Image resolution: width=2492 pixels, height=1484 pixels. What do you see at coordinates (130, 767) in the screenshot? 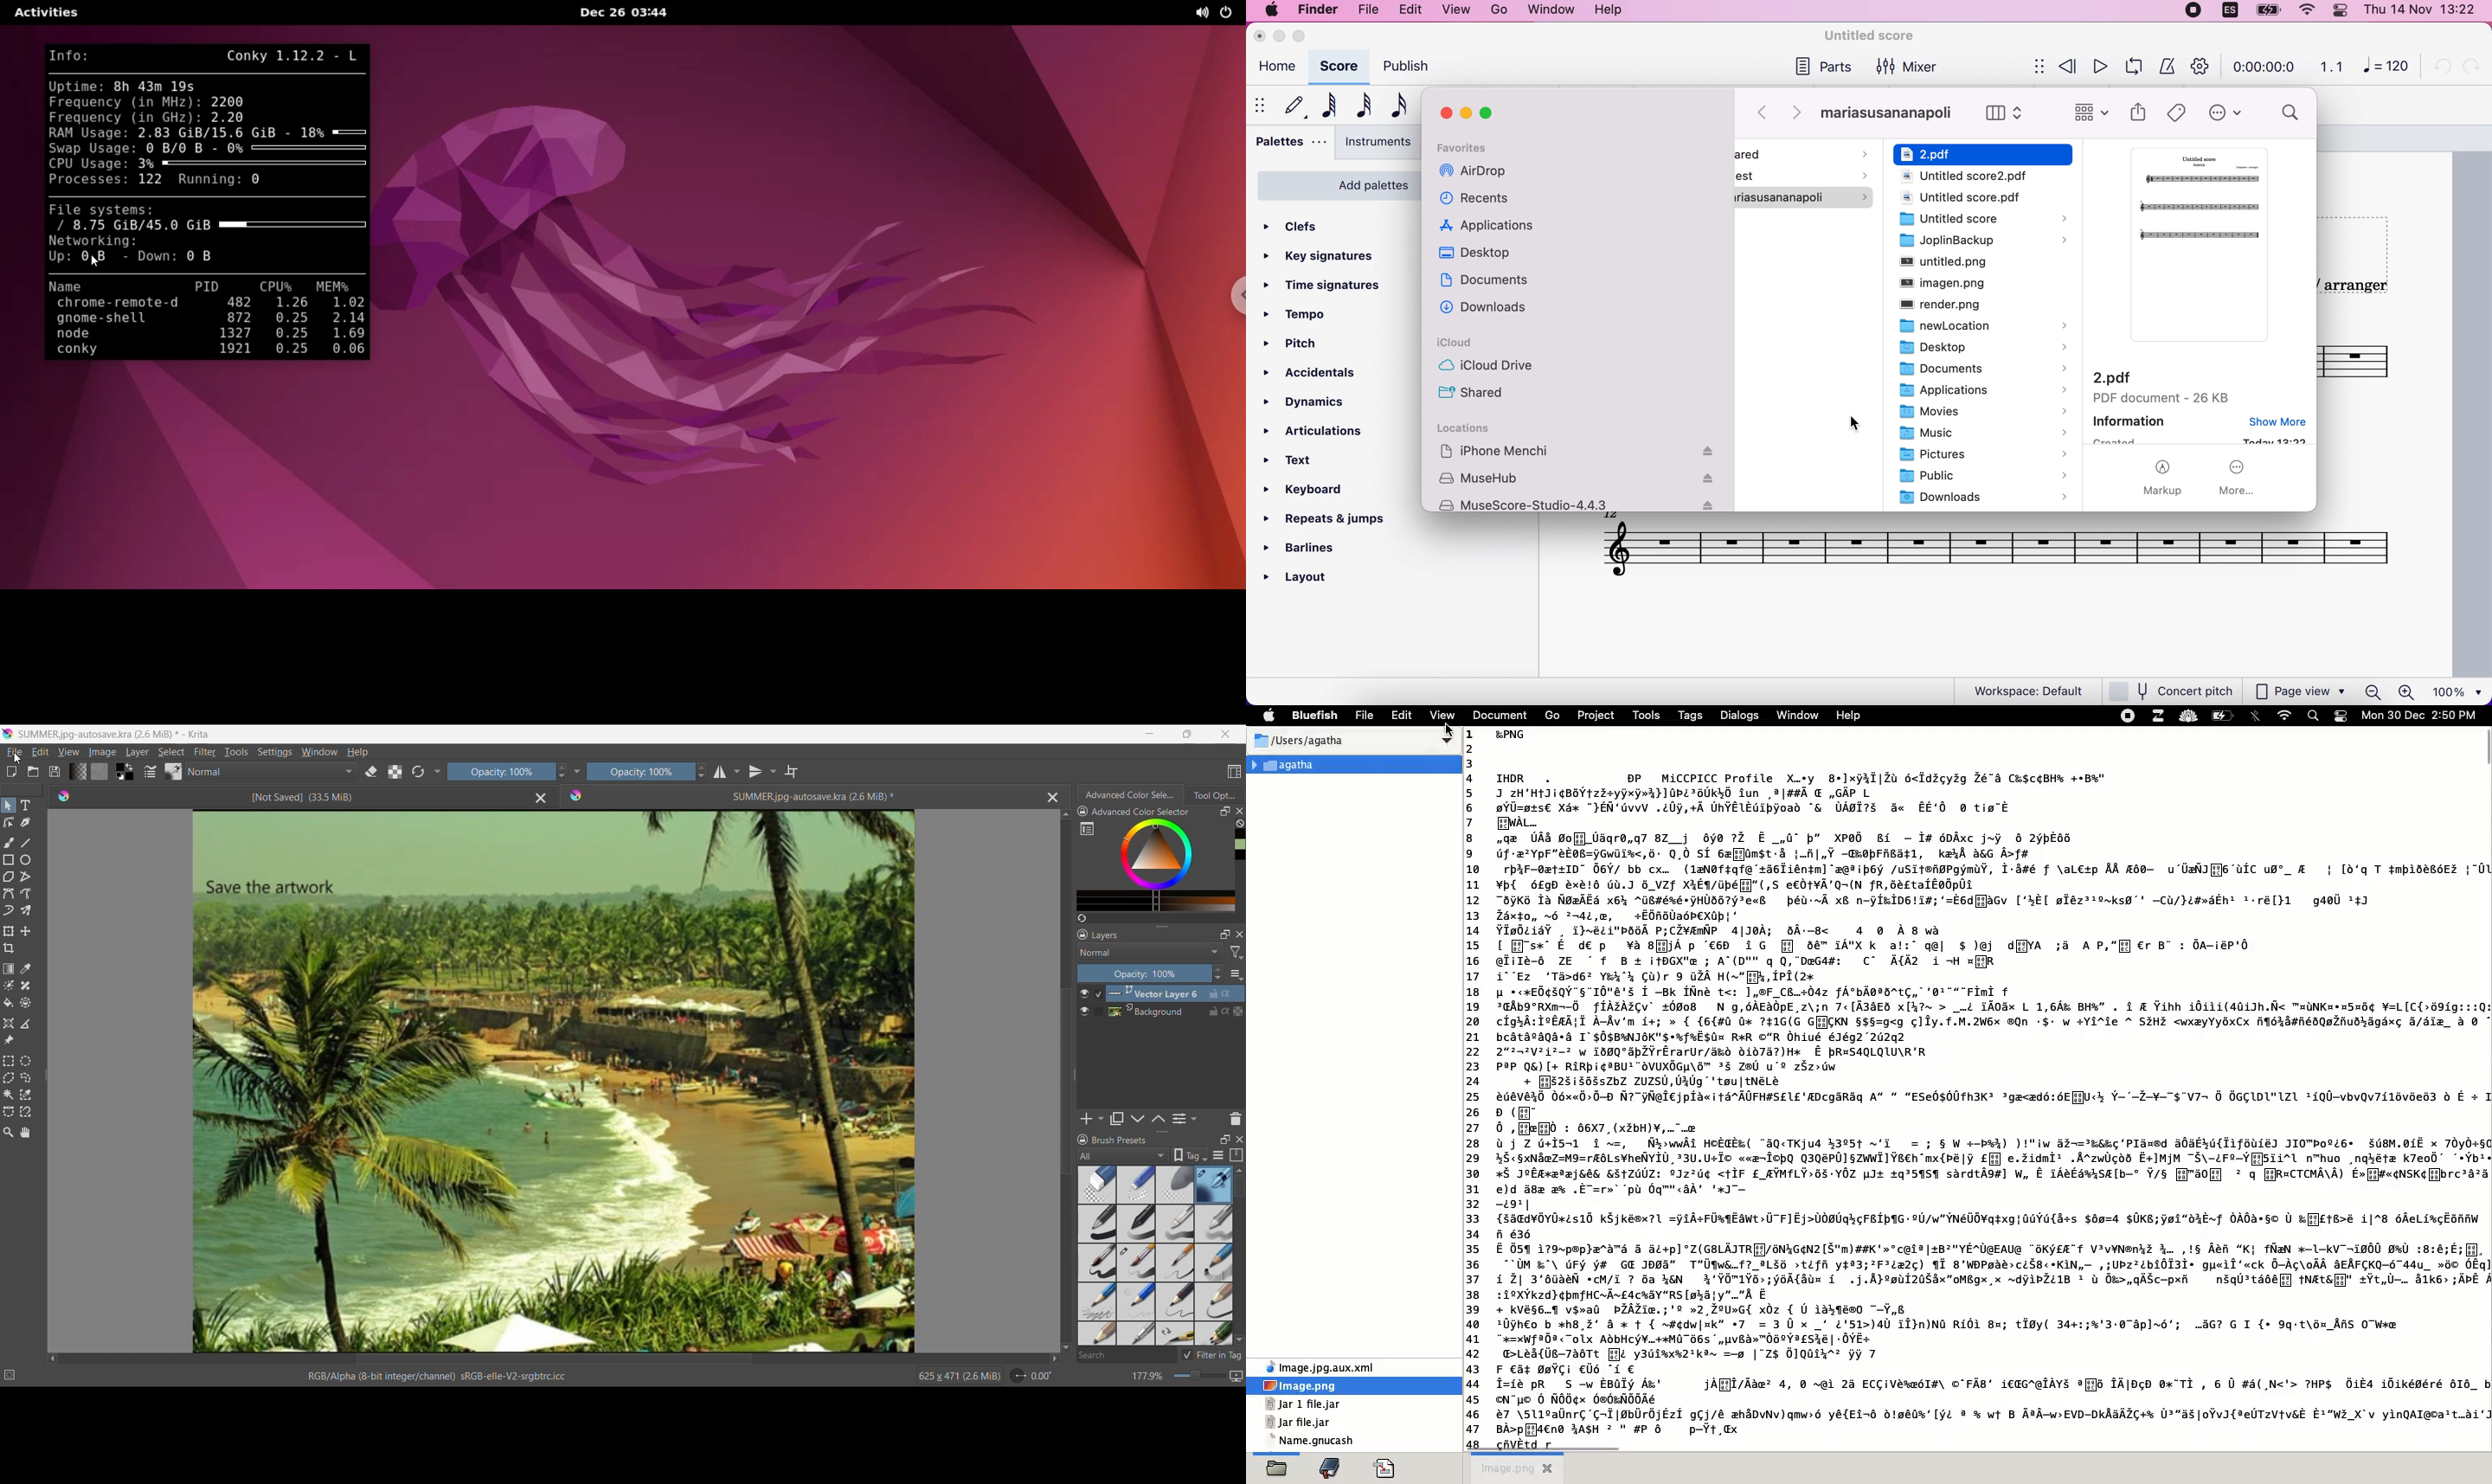
I see `Interchange background and foreground color` at bounding box center [130, 767].